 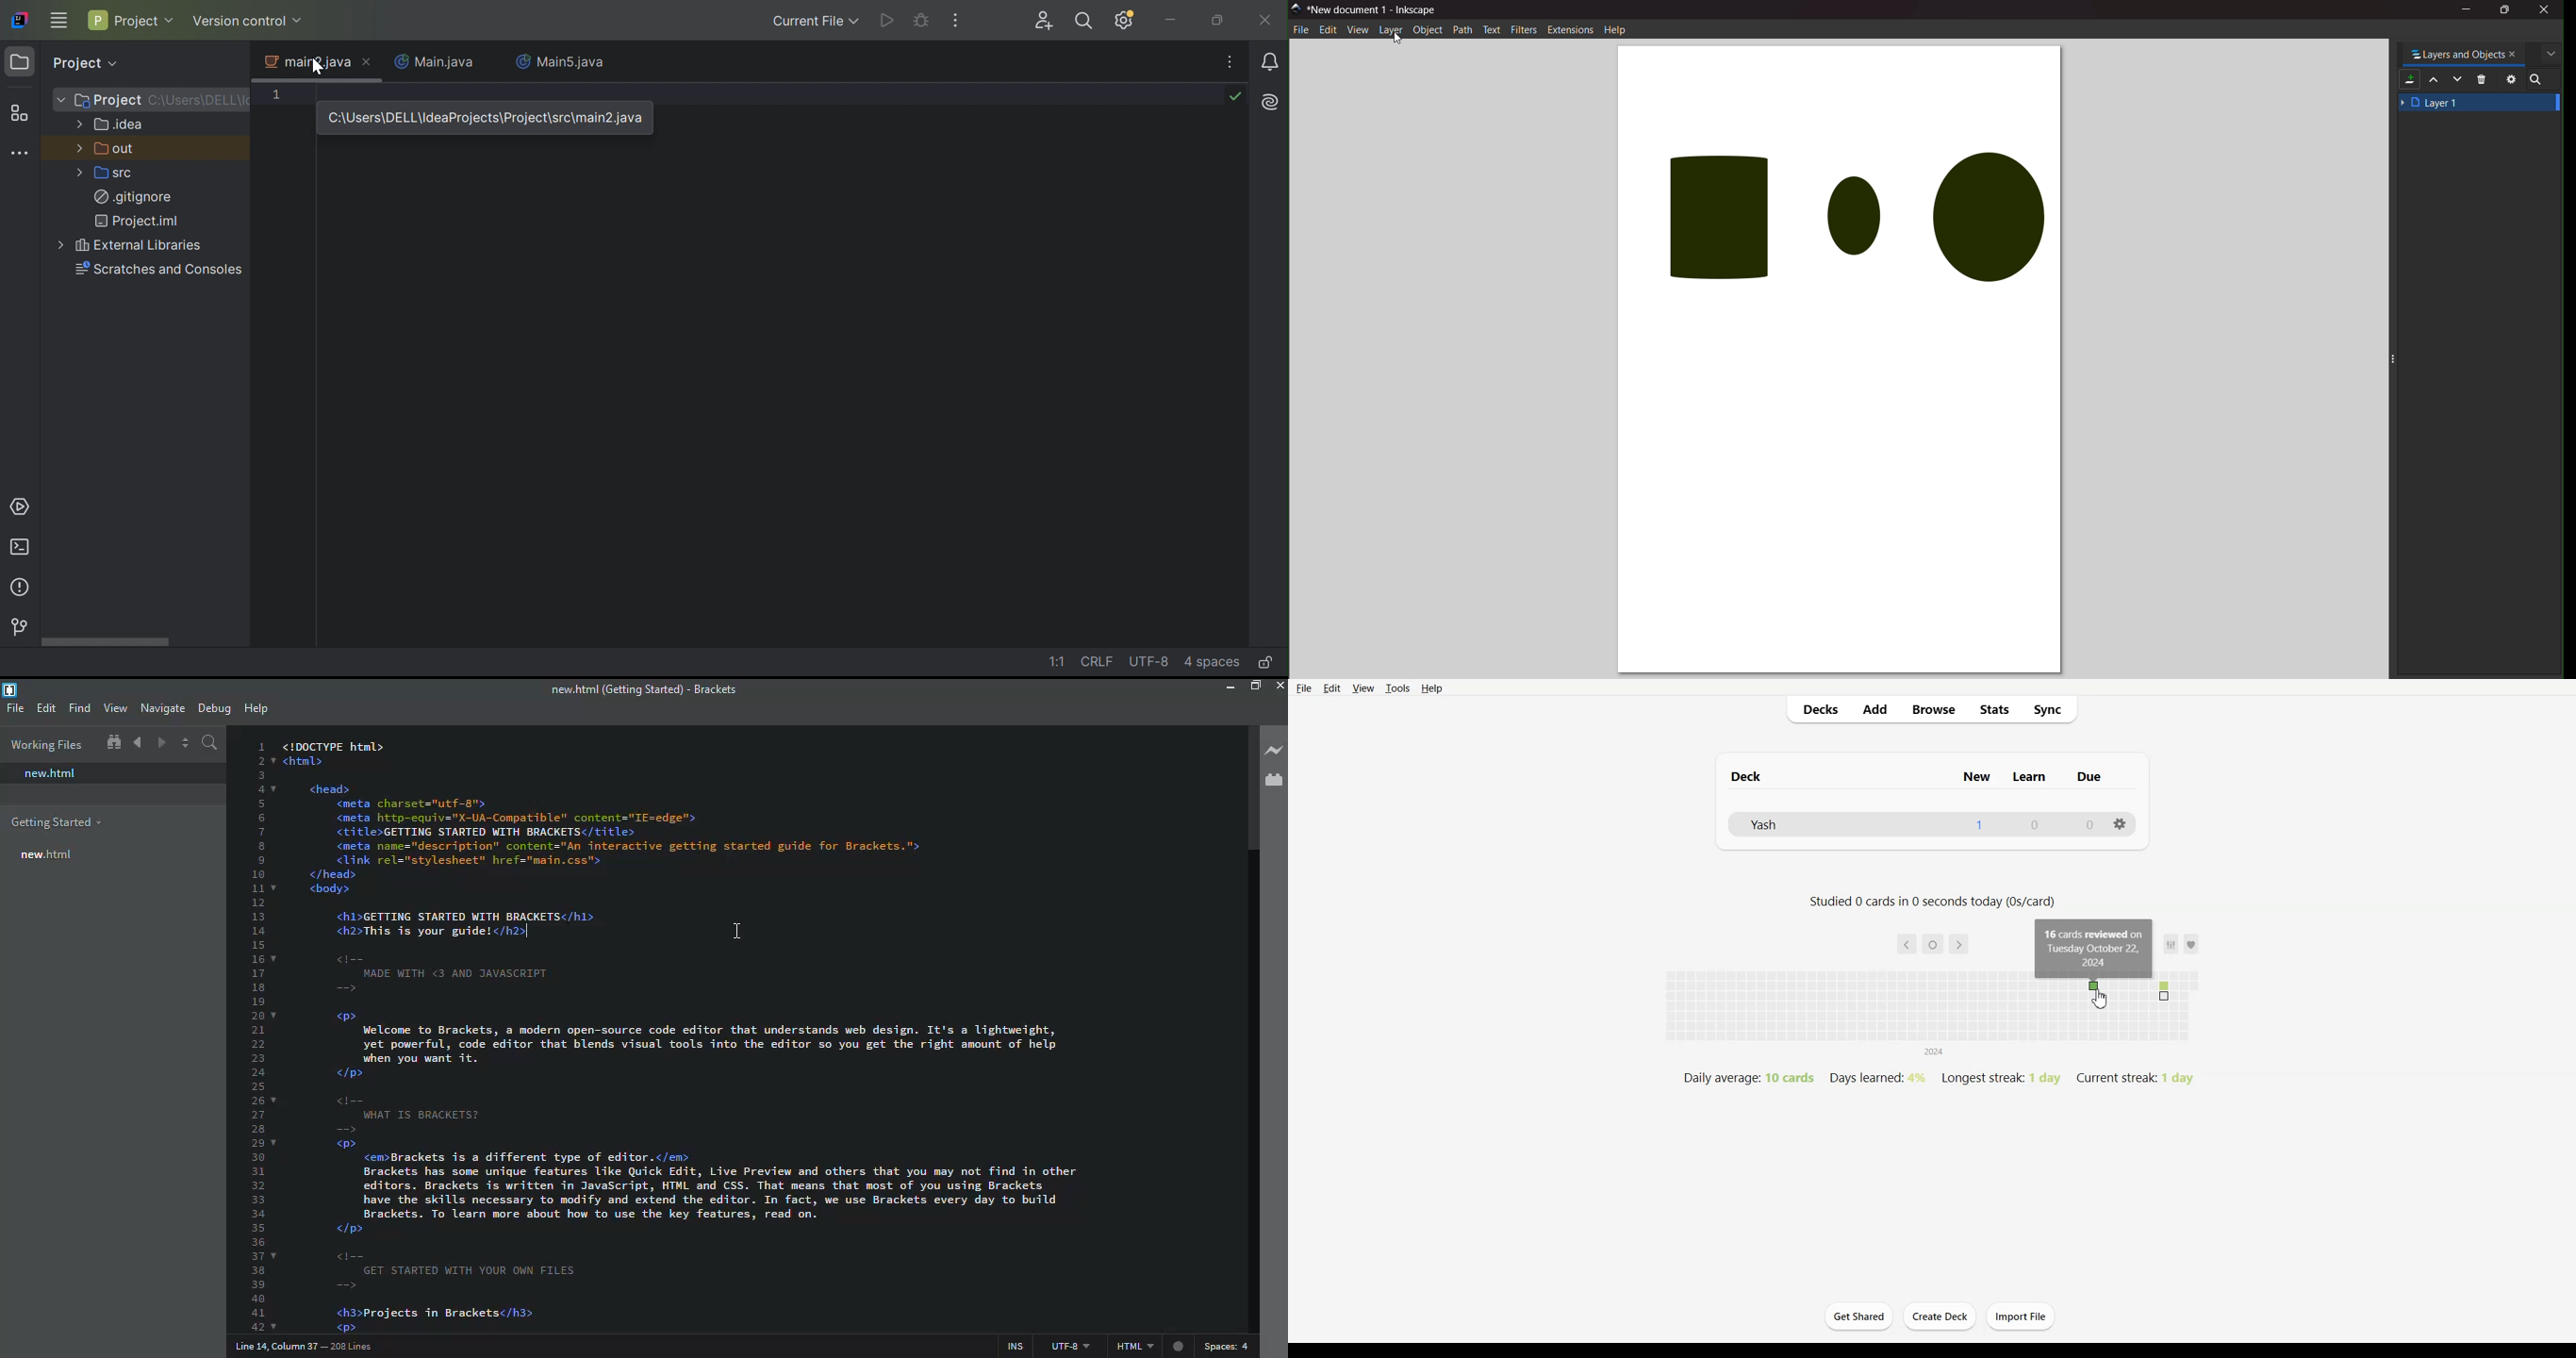 I want to click on navigate forward, so click(x=160, y=743).